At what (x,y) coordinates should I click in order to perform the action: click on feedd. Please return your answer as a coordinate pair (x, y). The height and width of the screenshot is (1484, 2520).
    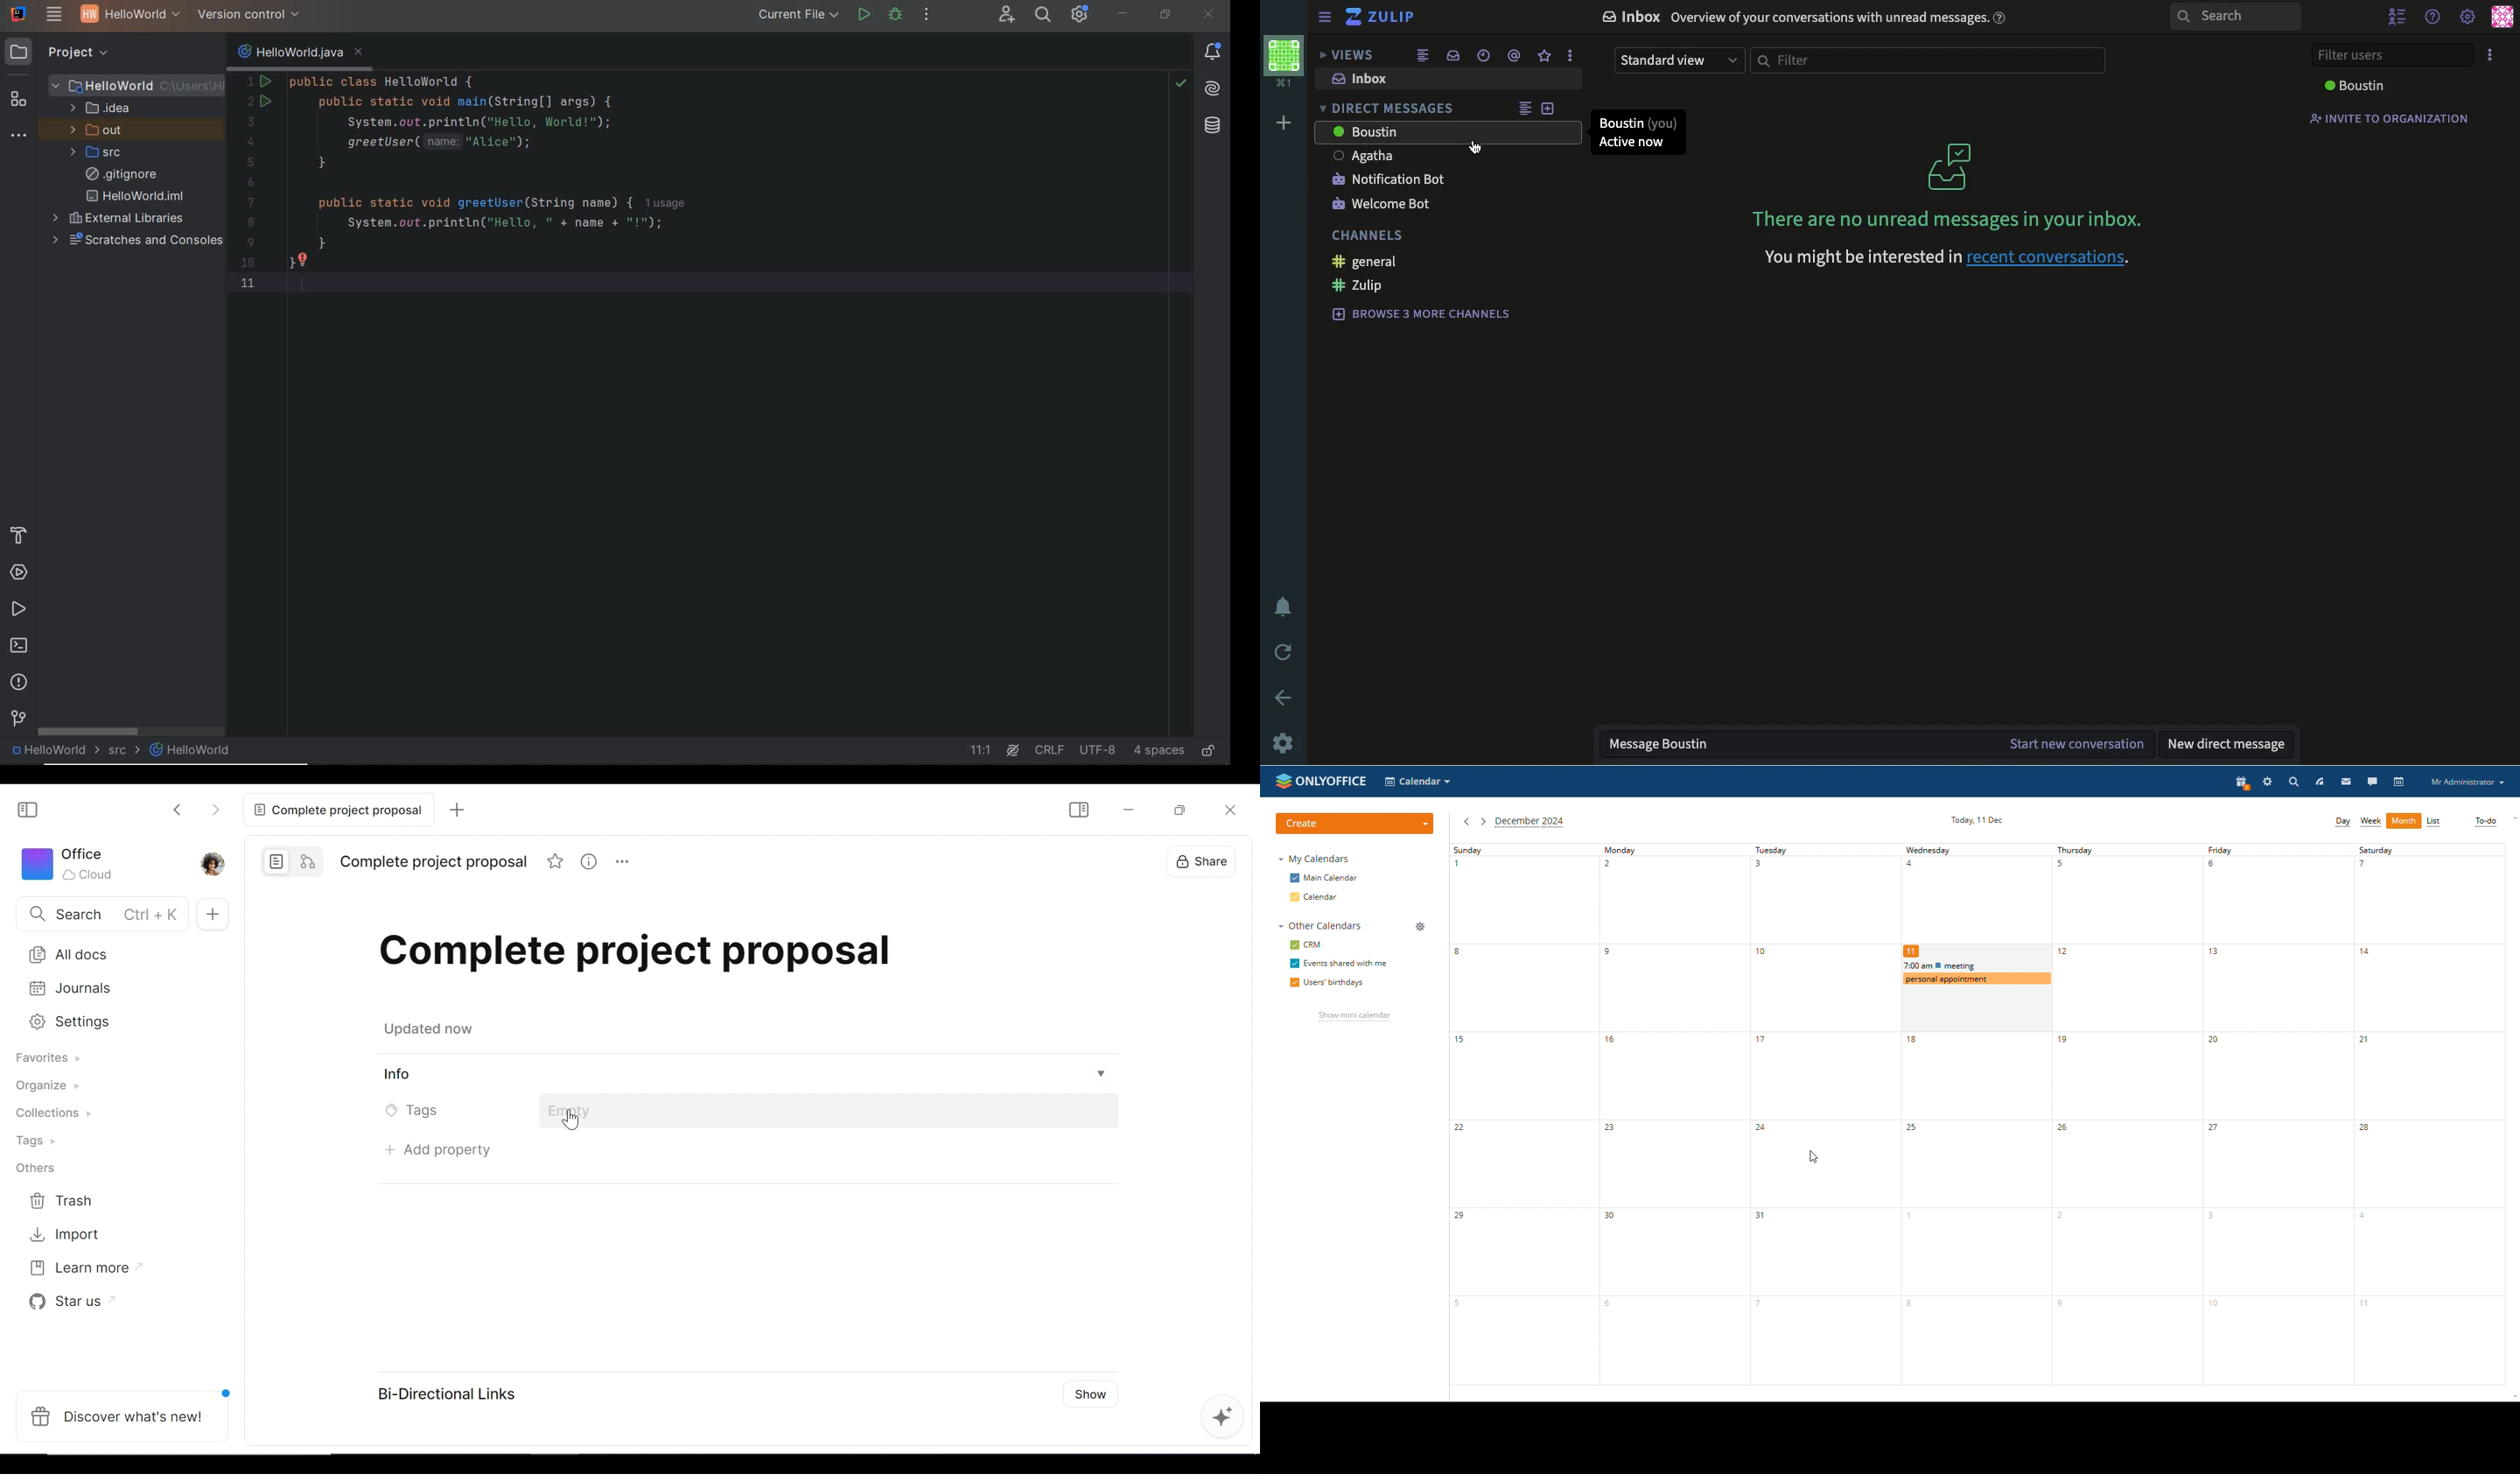
    Looking at the image, I should click on (2320, 781).